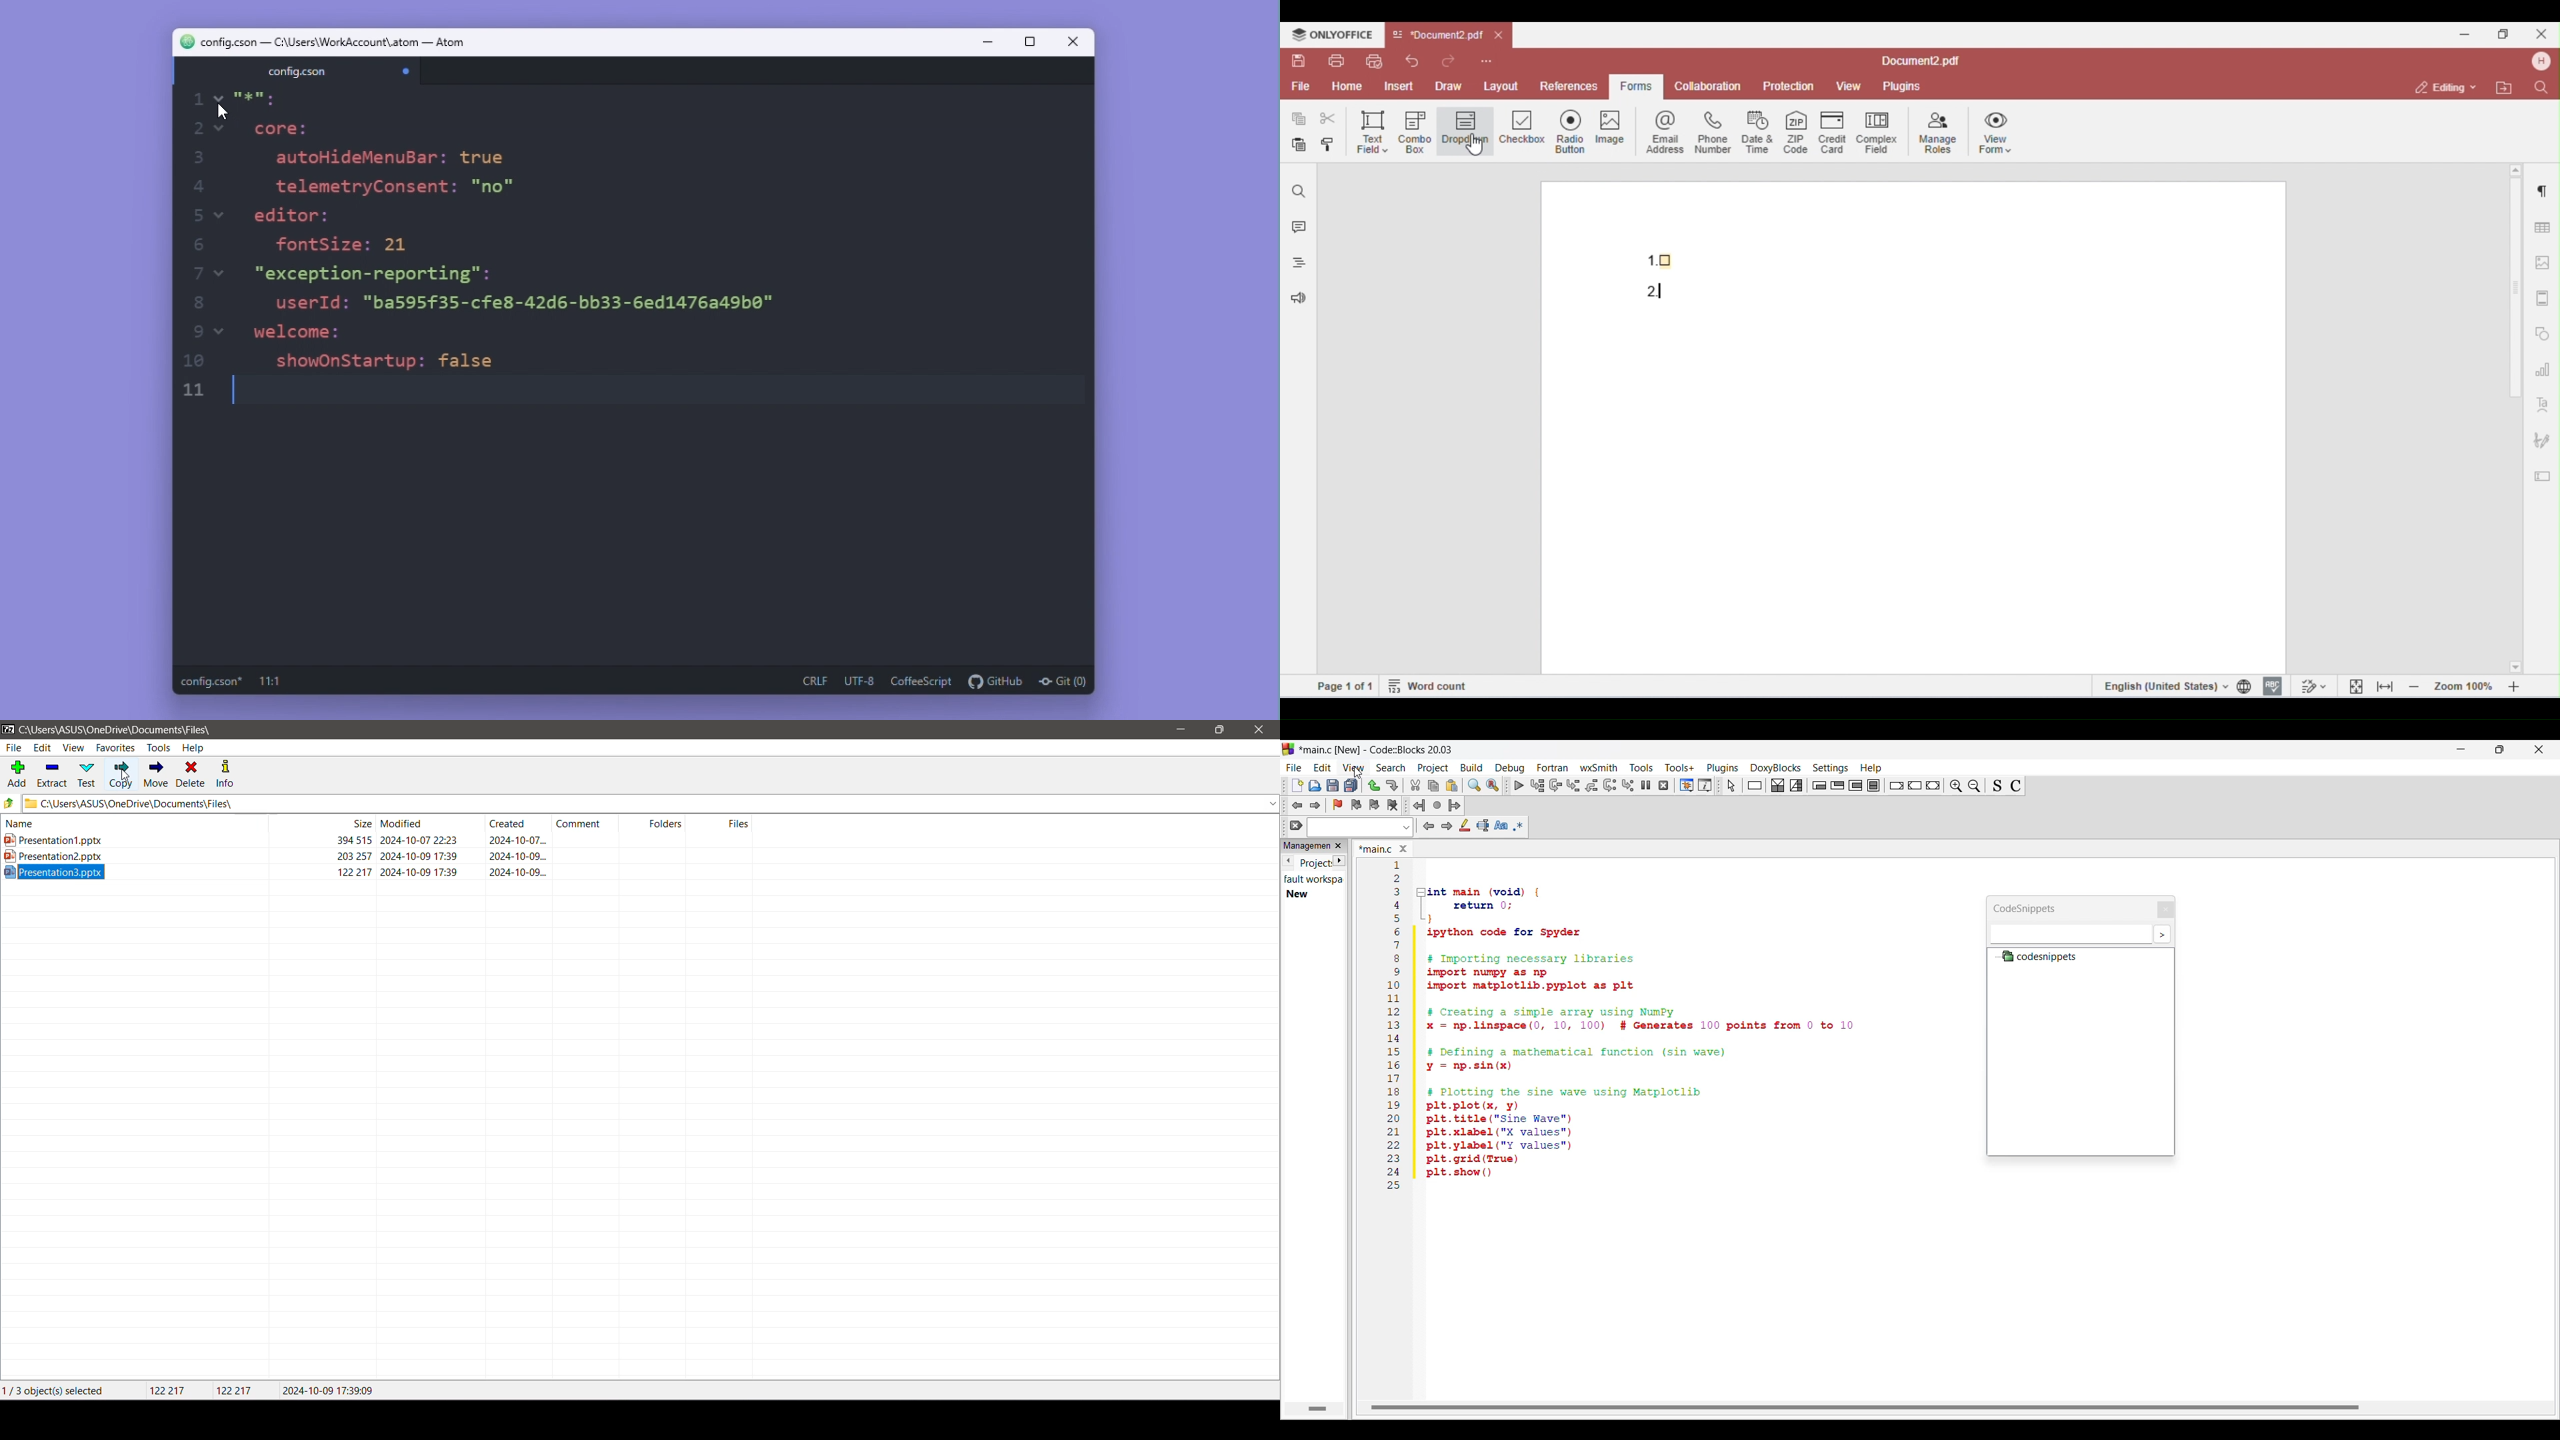 The height and width of the screenshot is (1456, 2576). What do you see at coordinates (1263, 730) in the screenshot?
I see `Close` at bounding box center [1263, 730].